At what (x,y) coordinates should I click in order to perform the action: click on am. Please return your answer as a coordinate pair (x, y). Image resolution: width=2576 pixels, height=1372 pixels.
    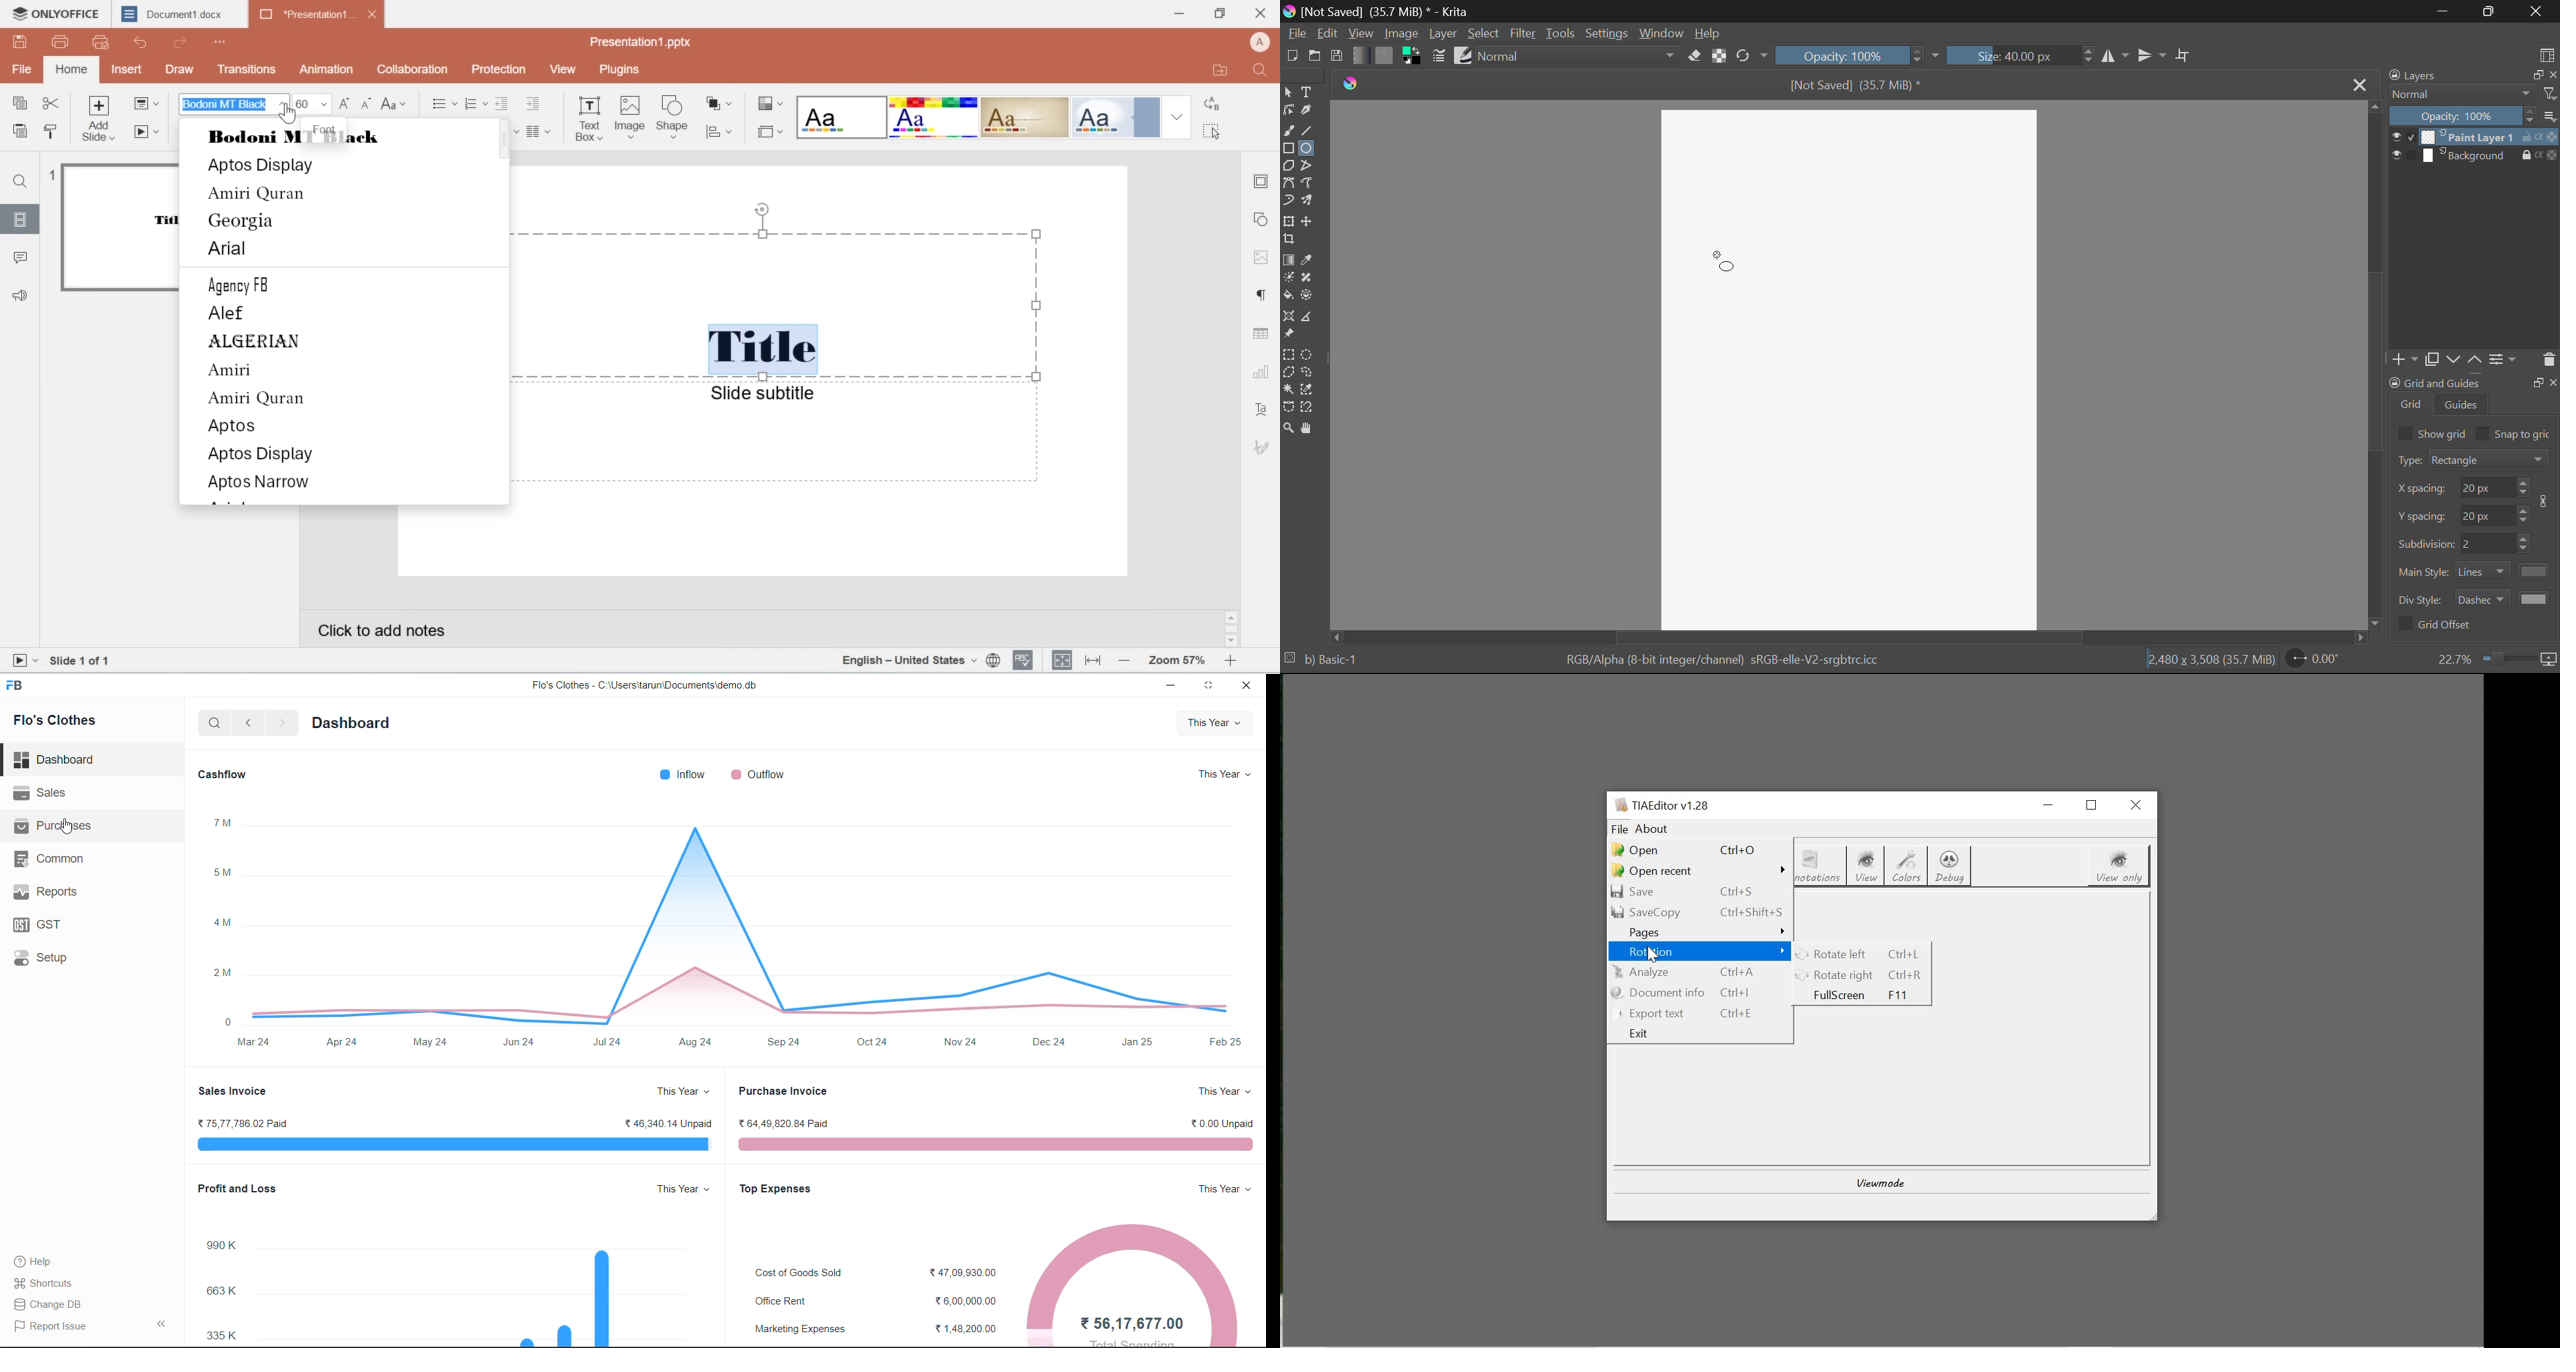
    Looking at the image, I should click on (224, 923).